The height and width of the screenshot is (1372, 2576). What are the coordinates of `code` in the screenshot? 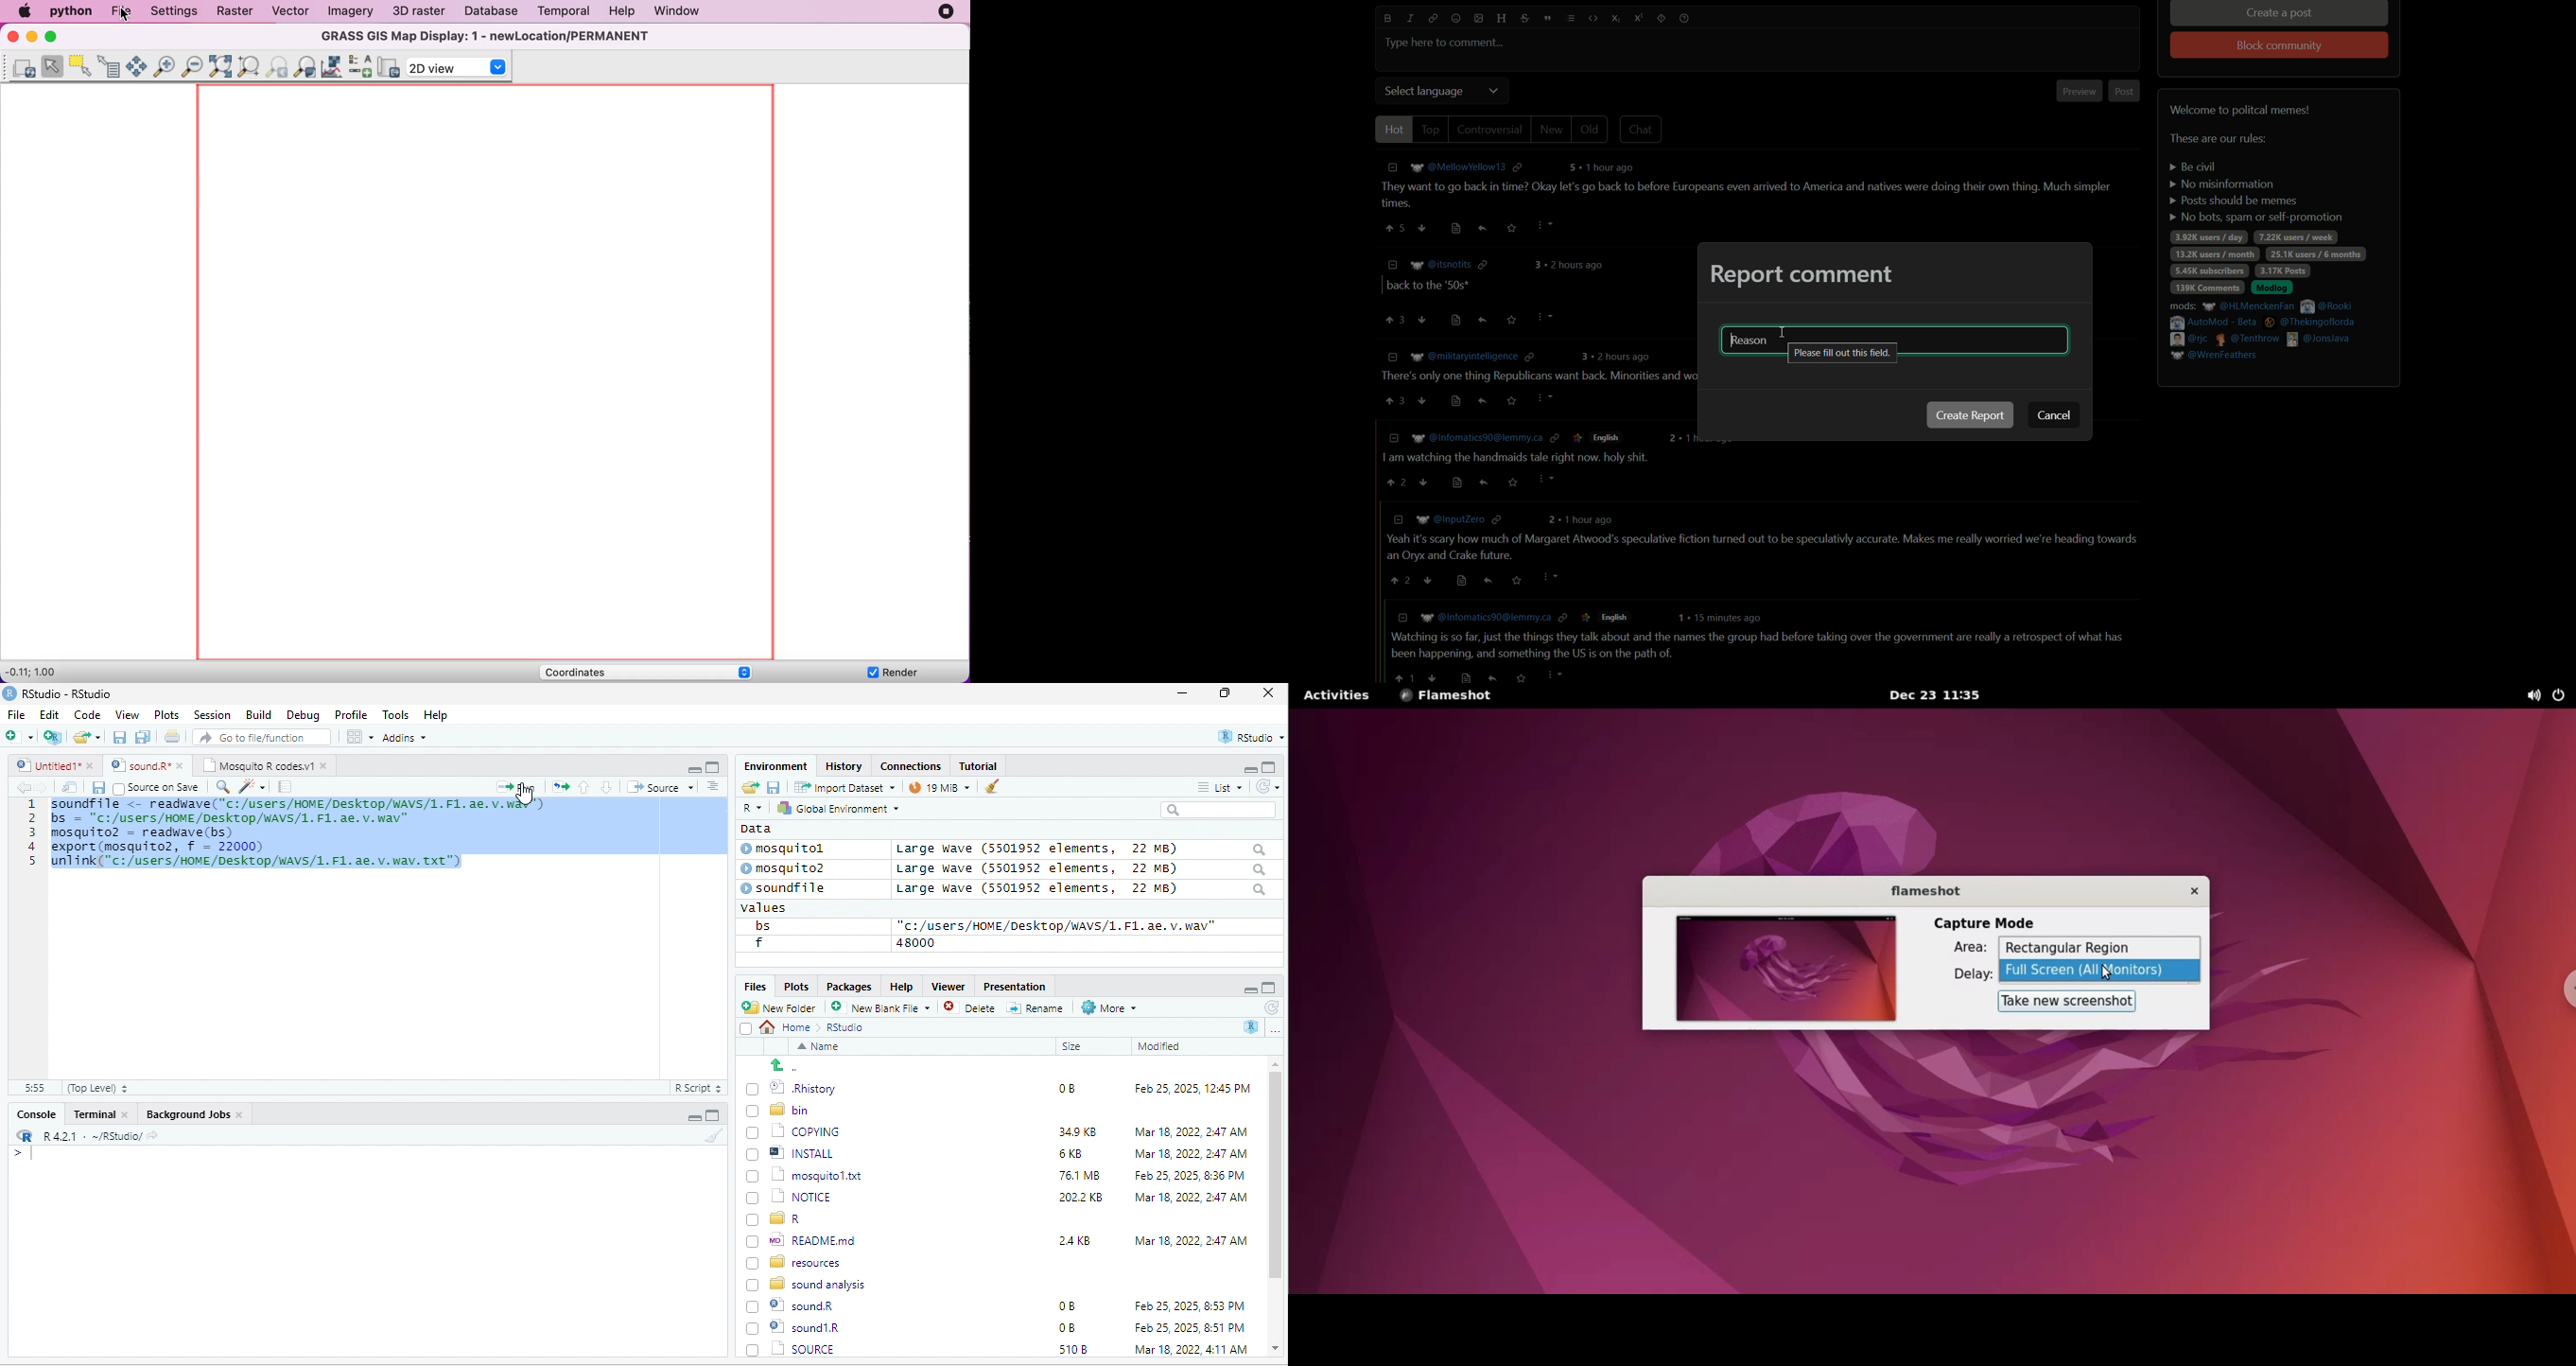 It's located at (1593, 18).